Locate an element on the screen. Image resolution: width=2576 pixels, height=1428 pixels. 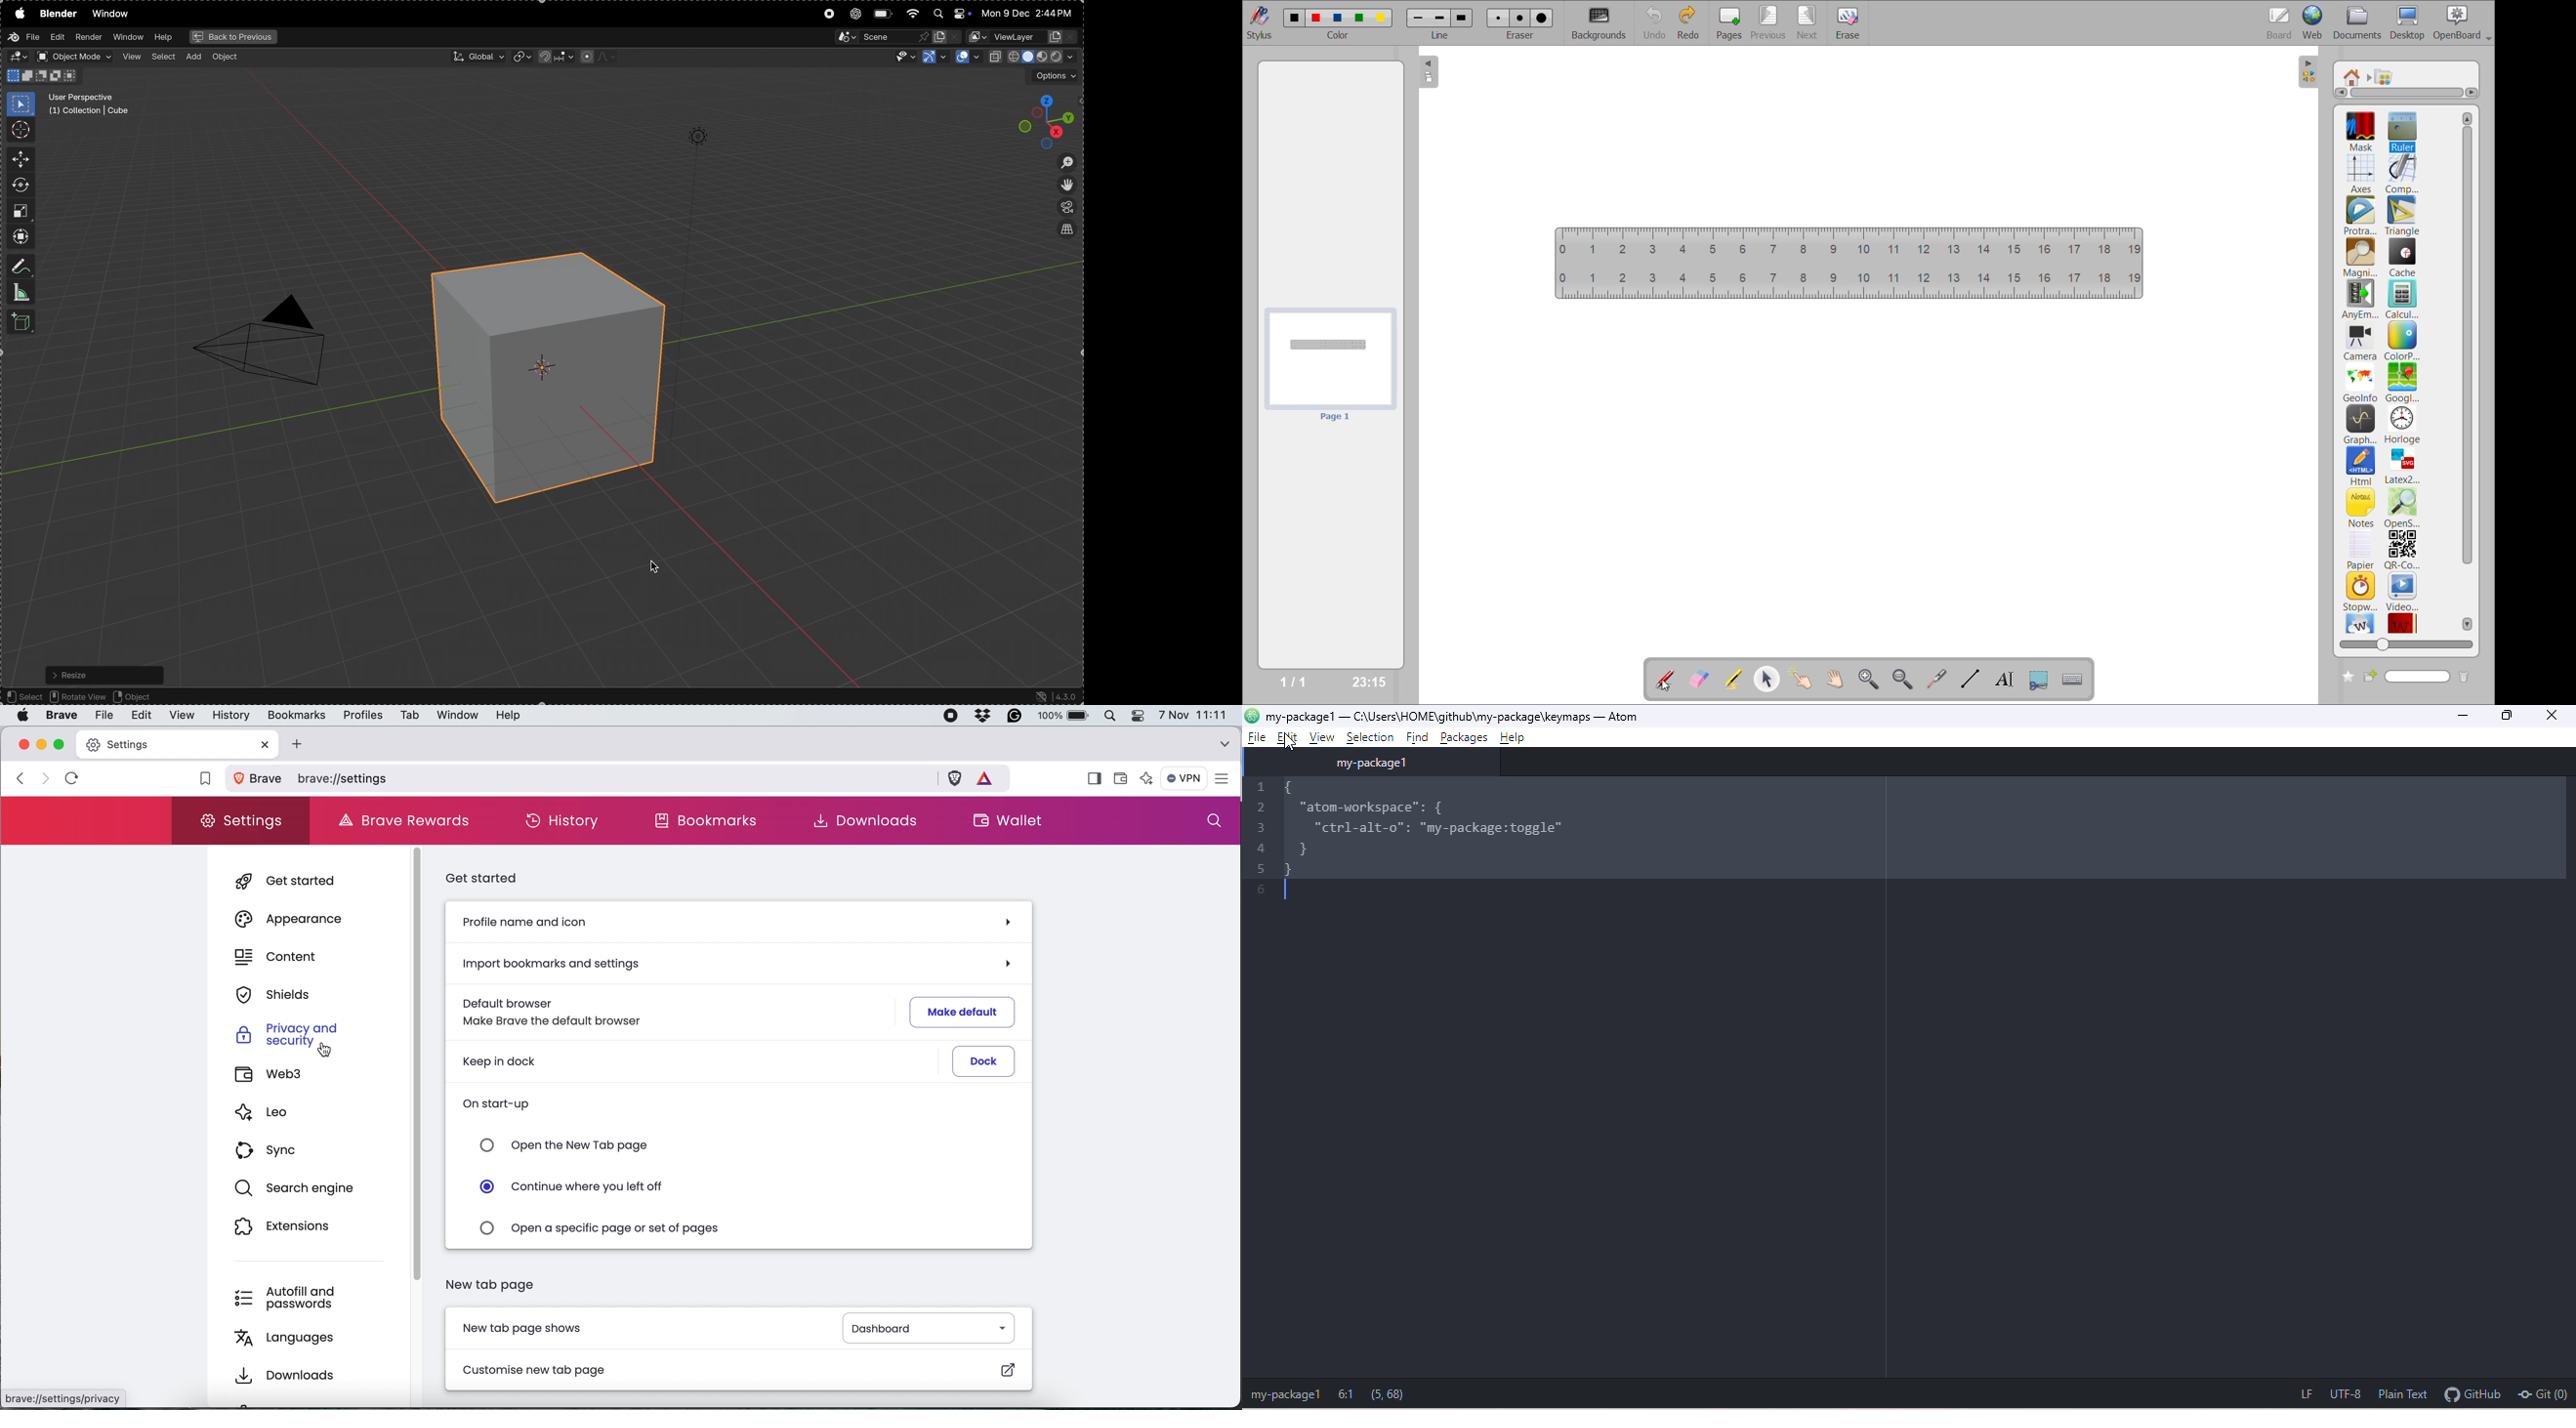
view is located at coordinates (1328, 737).